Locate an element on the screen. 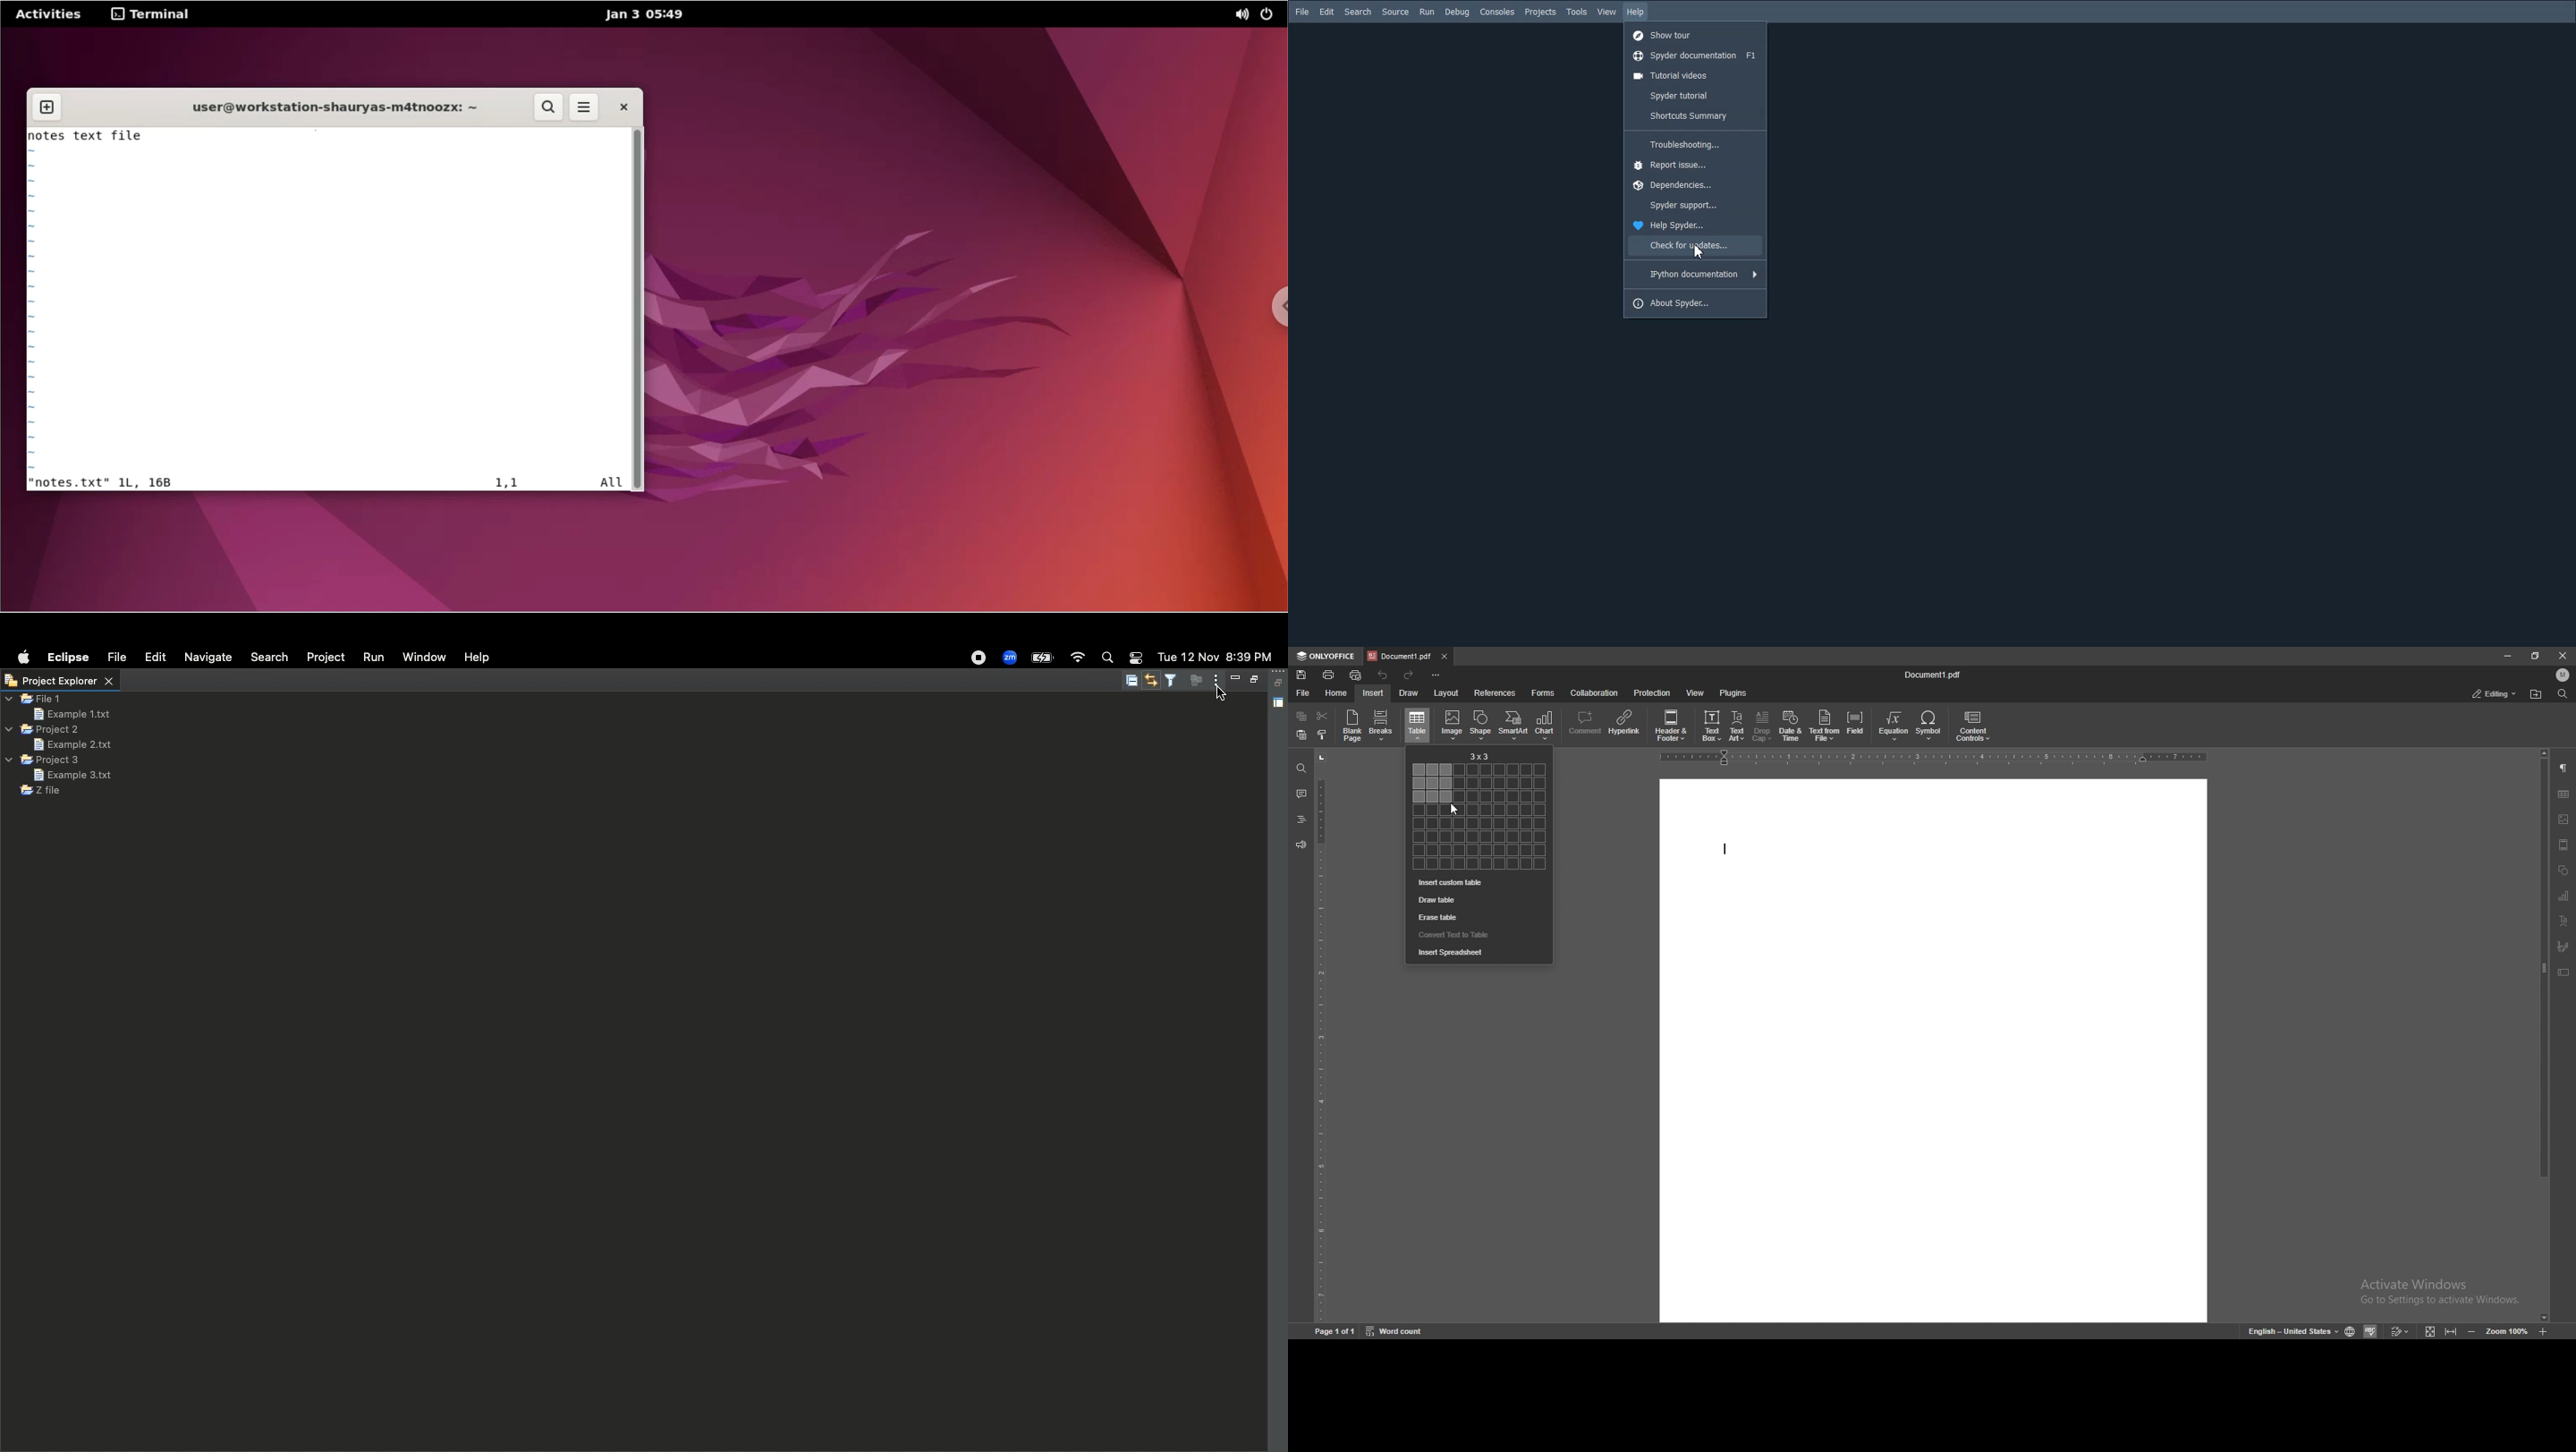 The width and height of the screenshot is (2576, 1456). word count is located at coordinates (1395, 1331).